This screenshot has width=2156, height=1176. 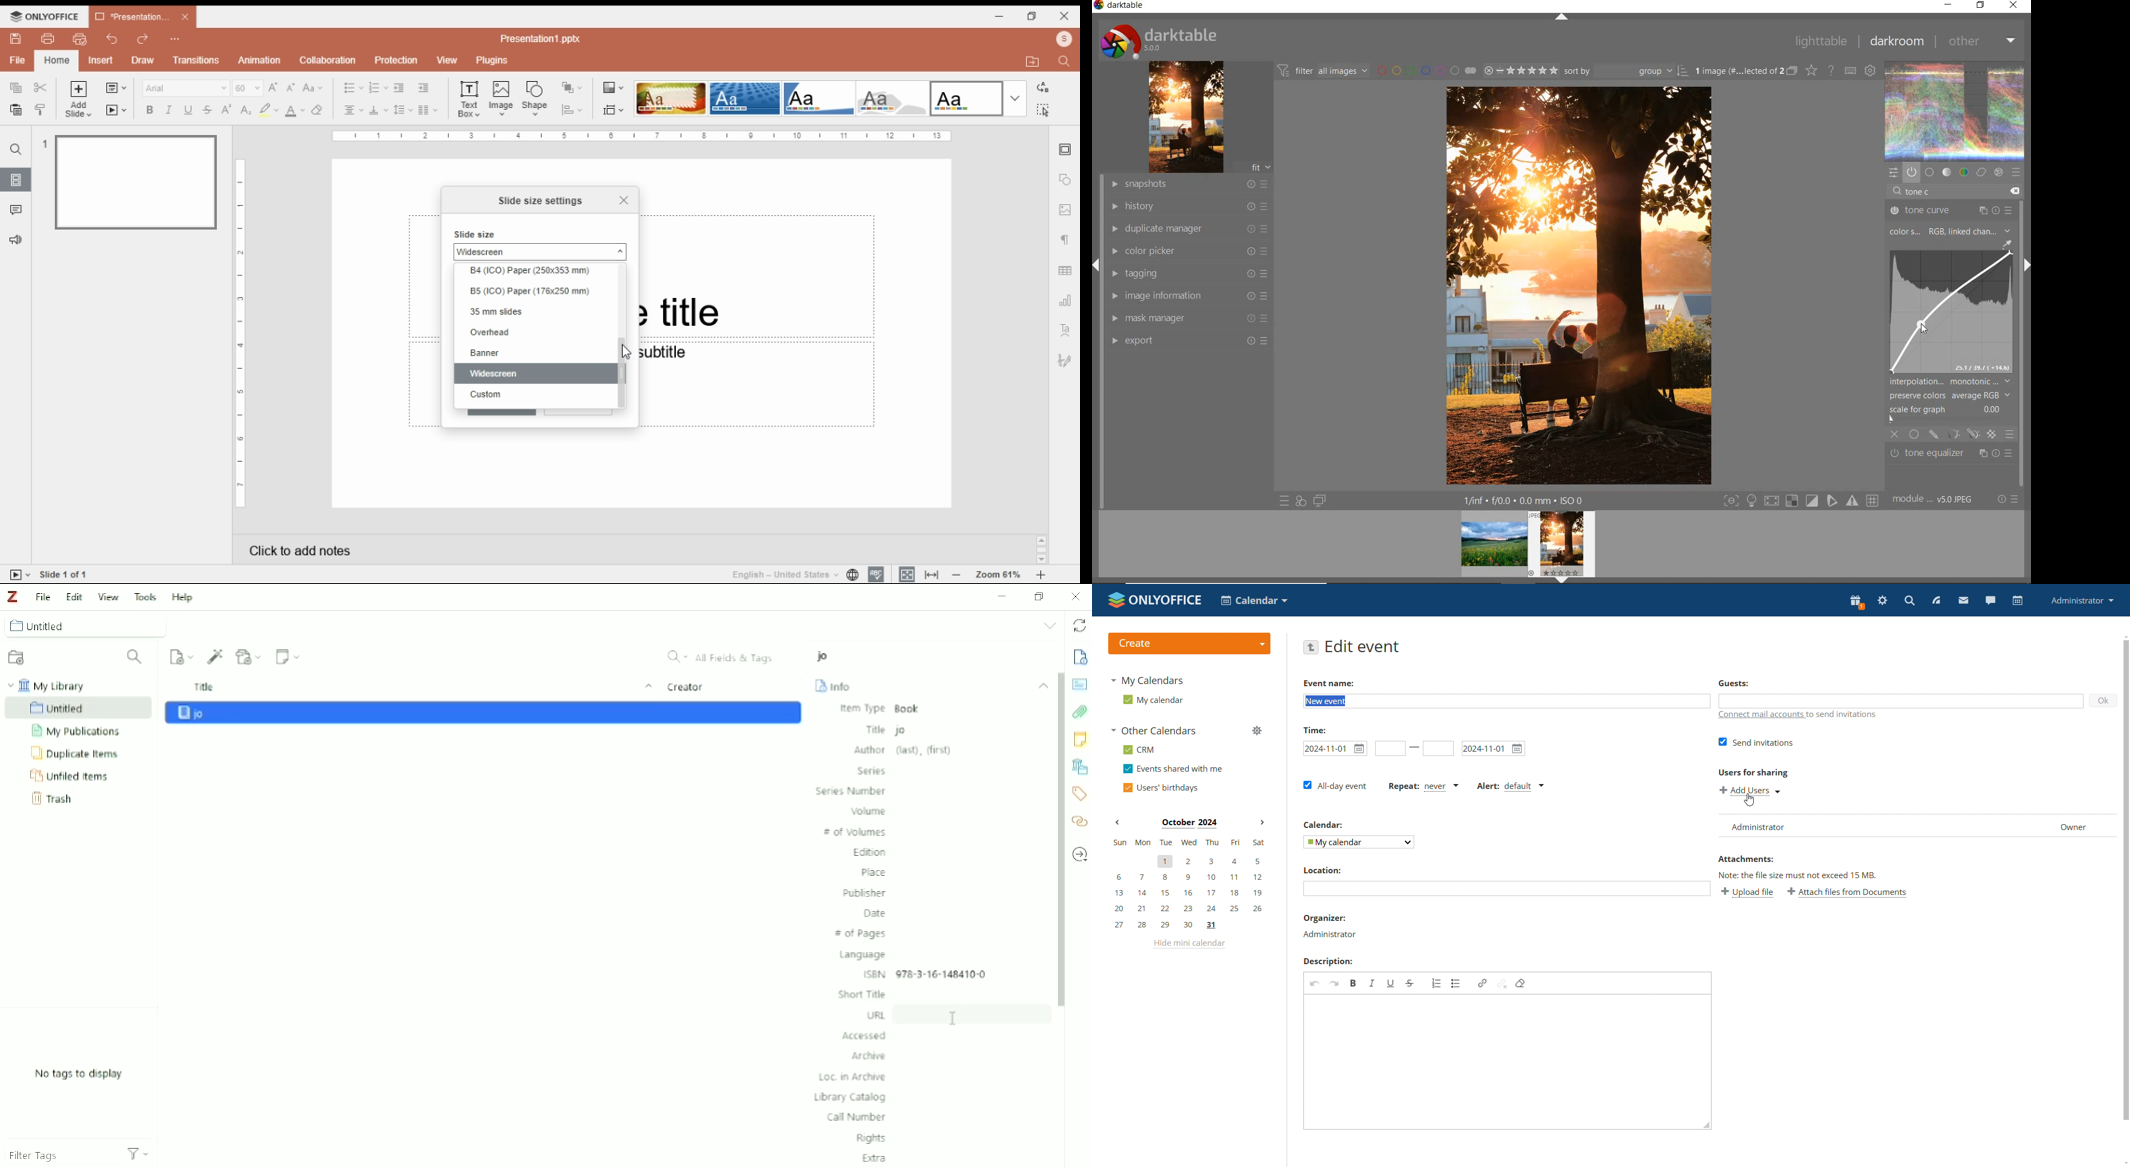 I want to click on quick access panel, so click(x=1895, y=172).